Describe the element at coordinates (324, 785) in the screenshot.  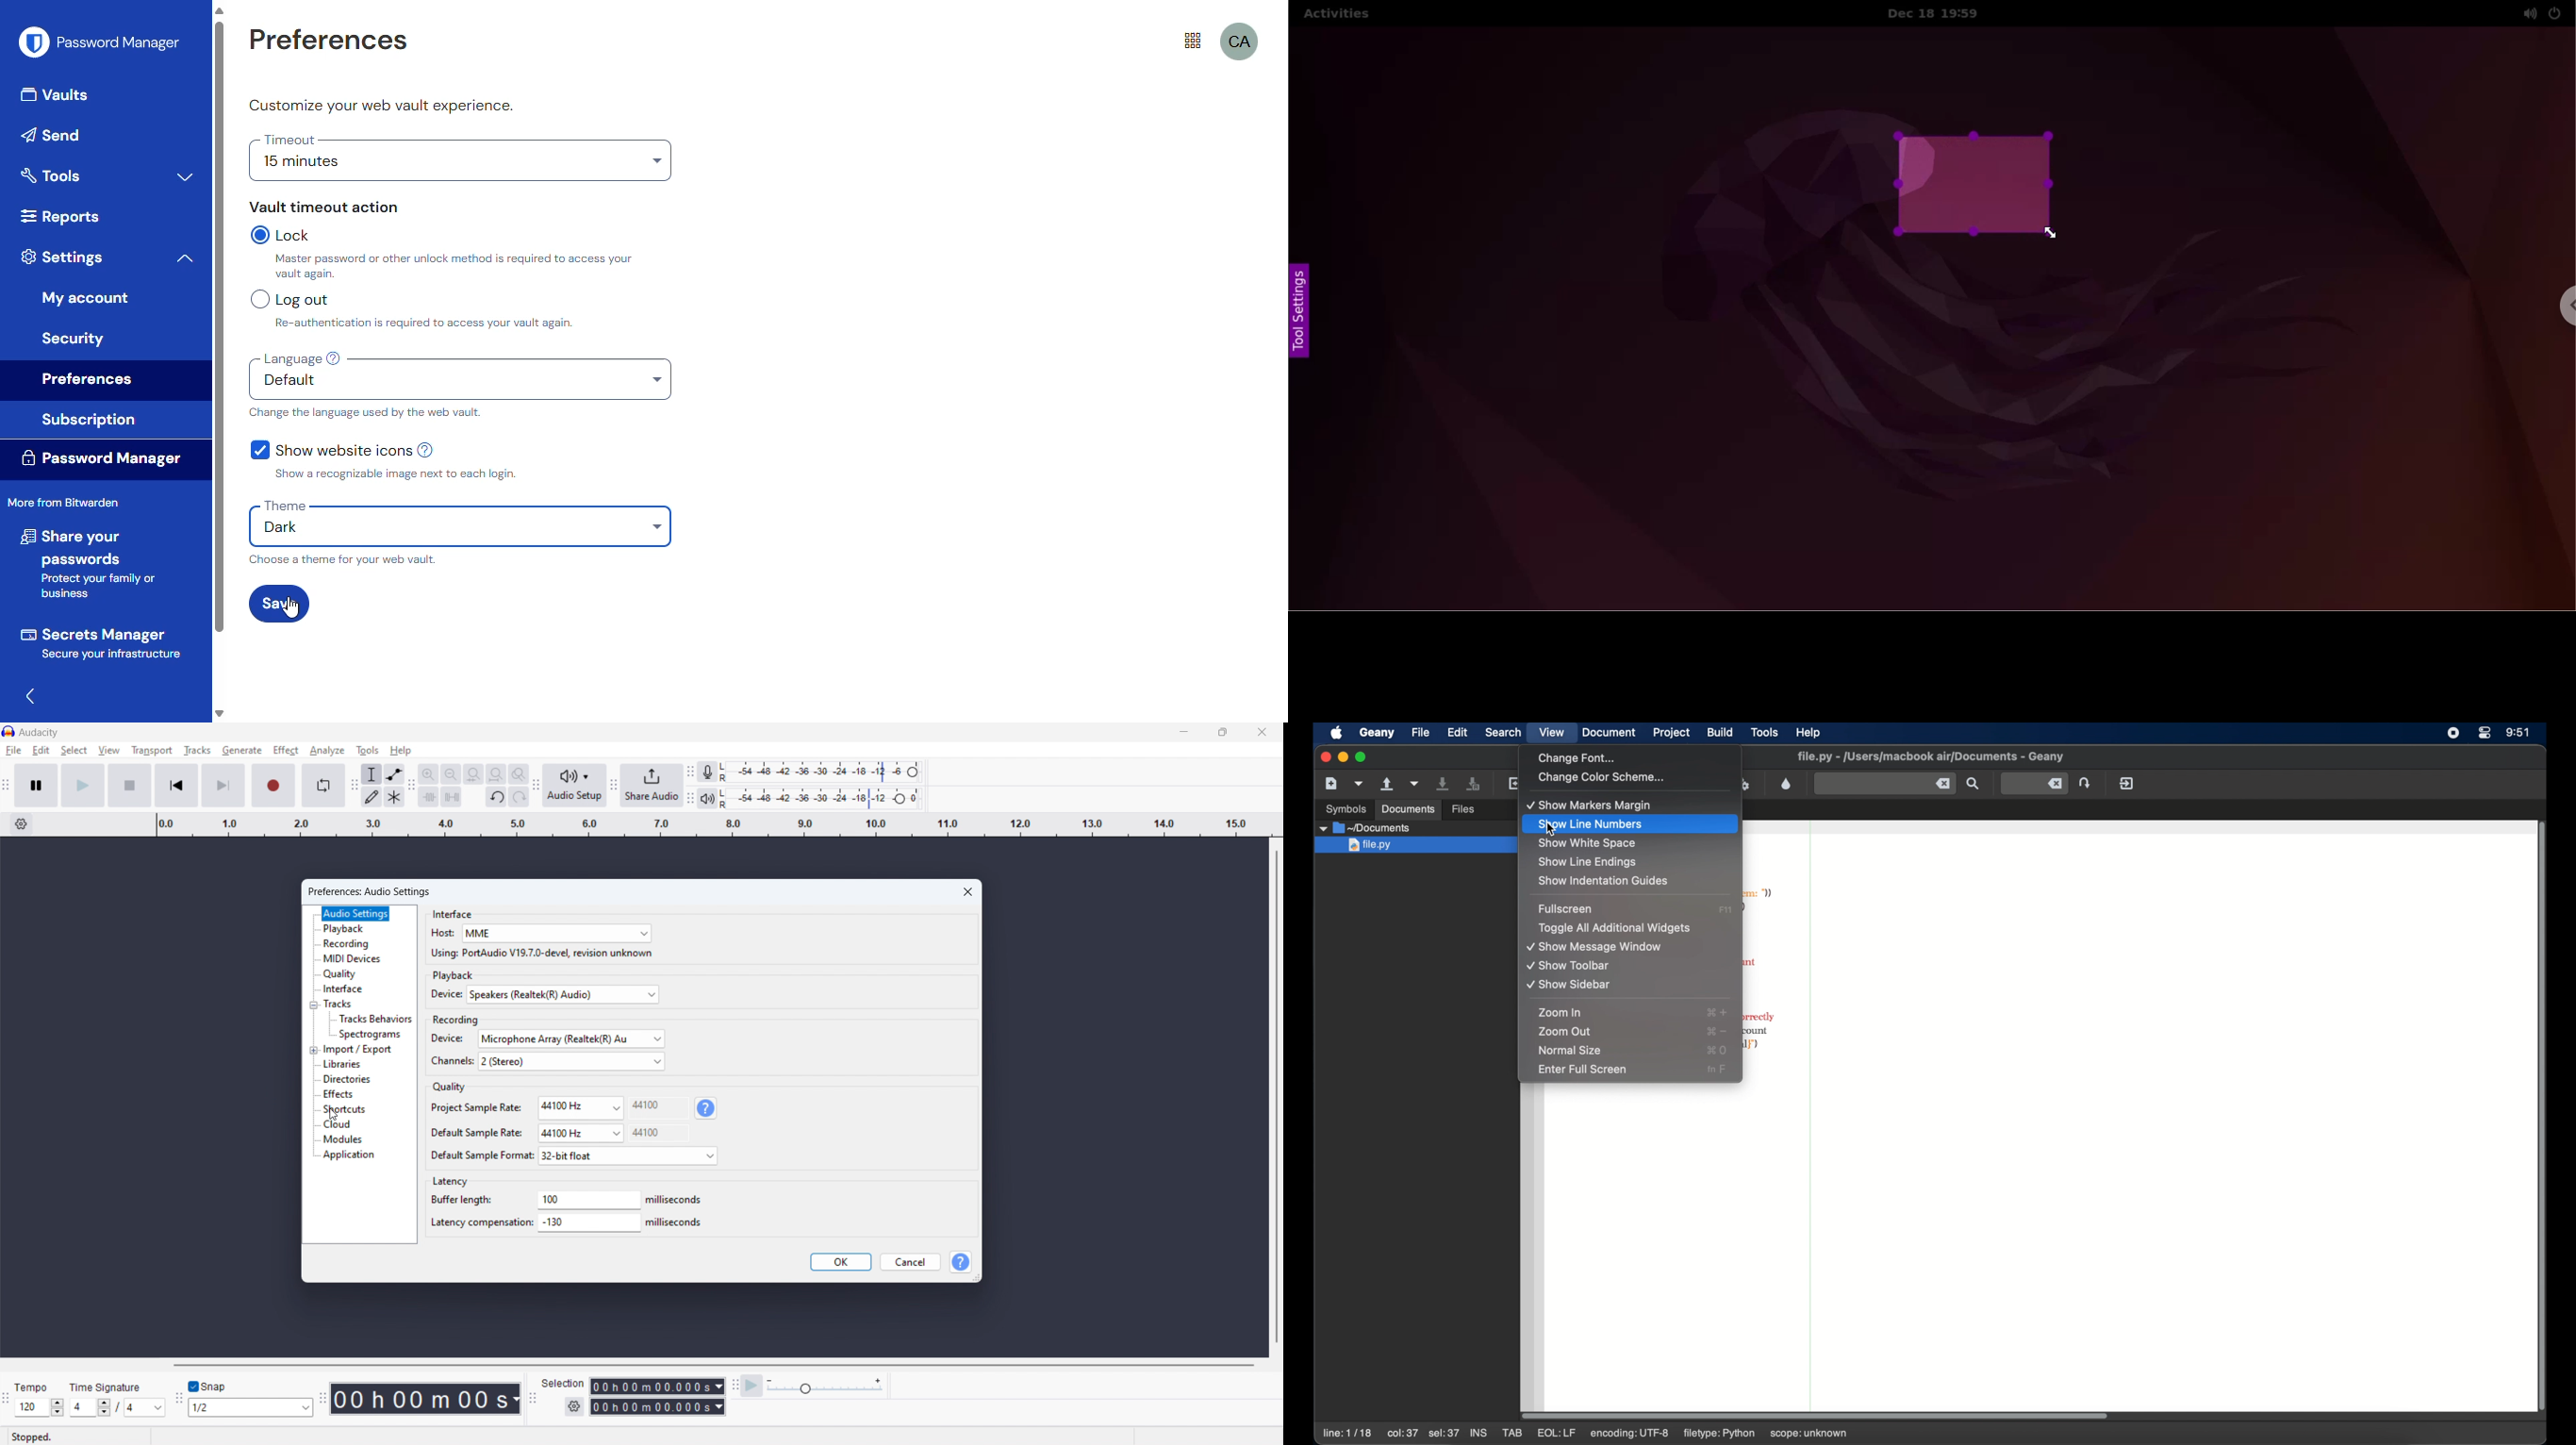
I see `enable loop` at that location.